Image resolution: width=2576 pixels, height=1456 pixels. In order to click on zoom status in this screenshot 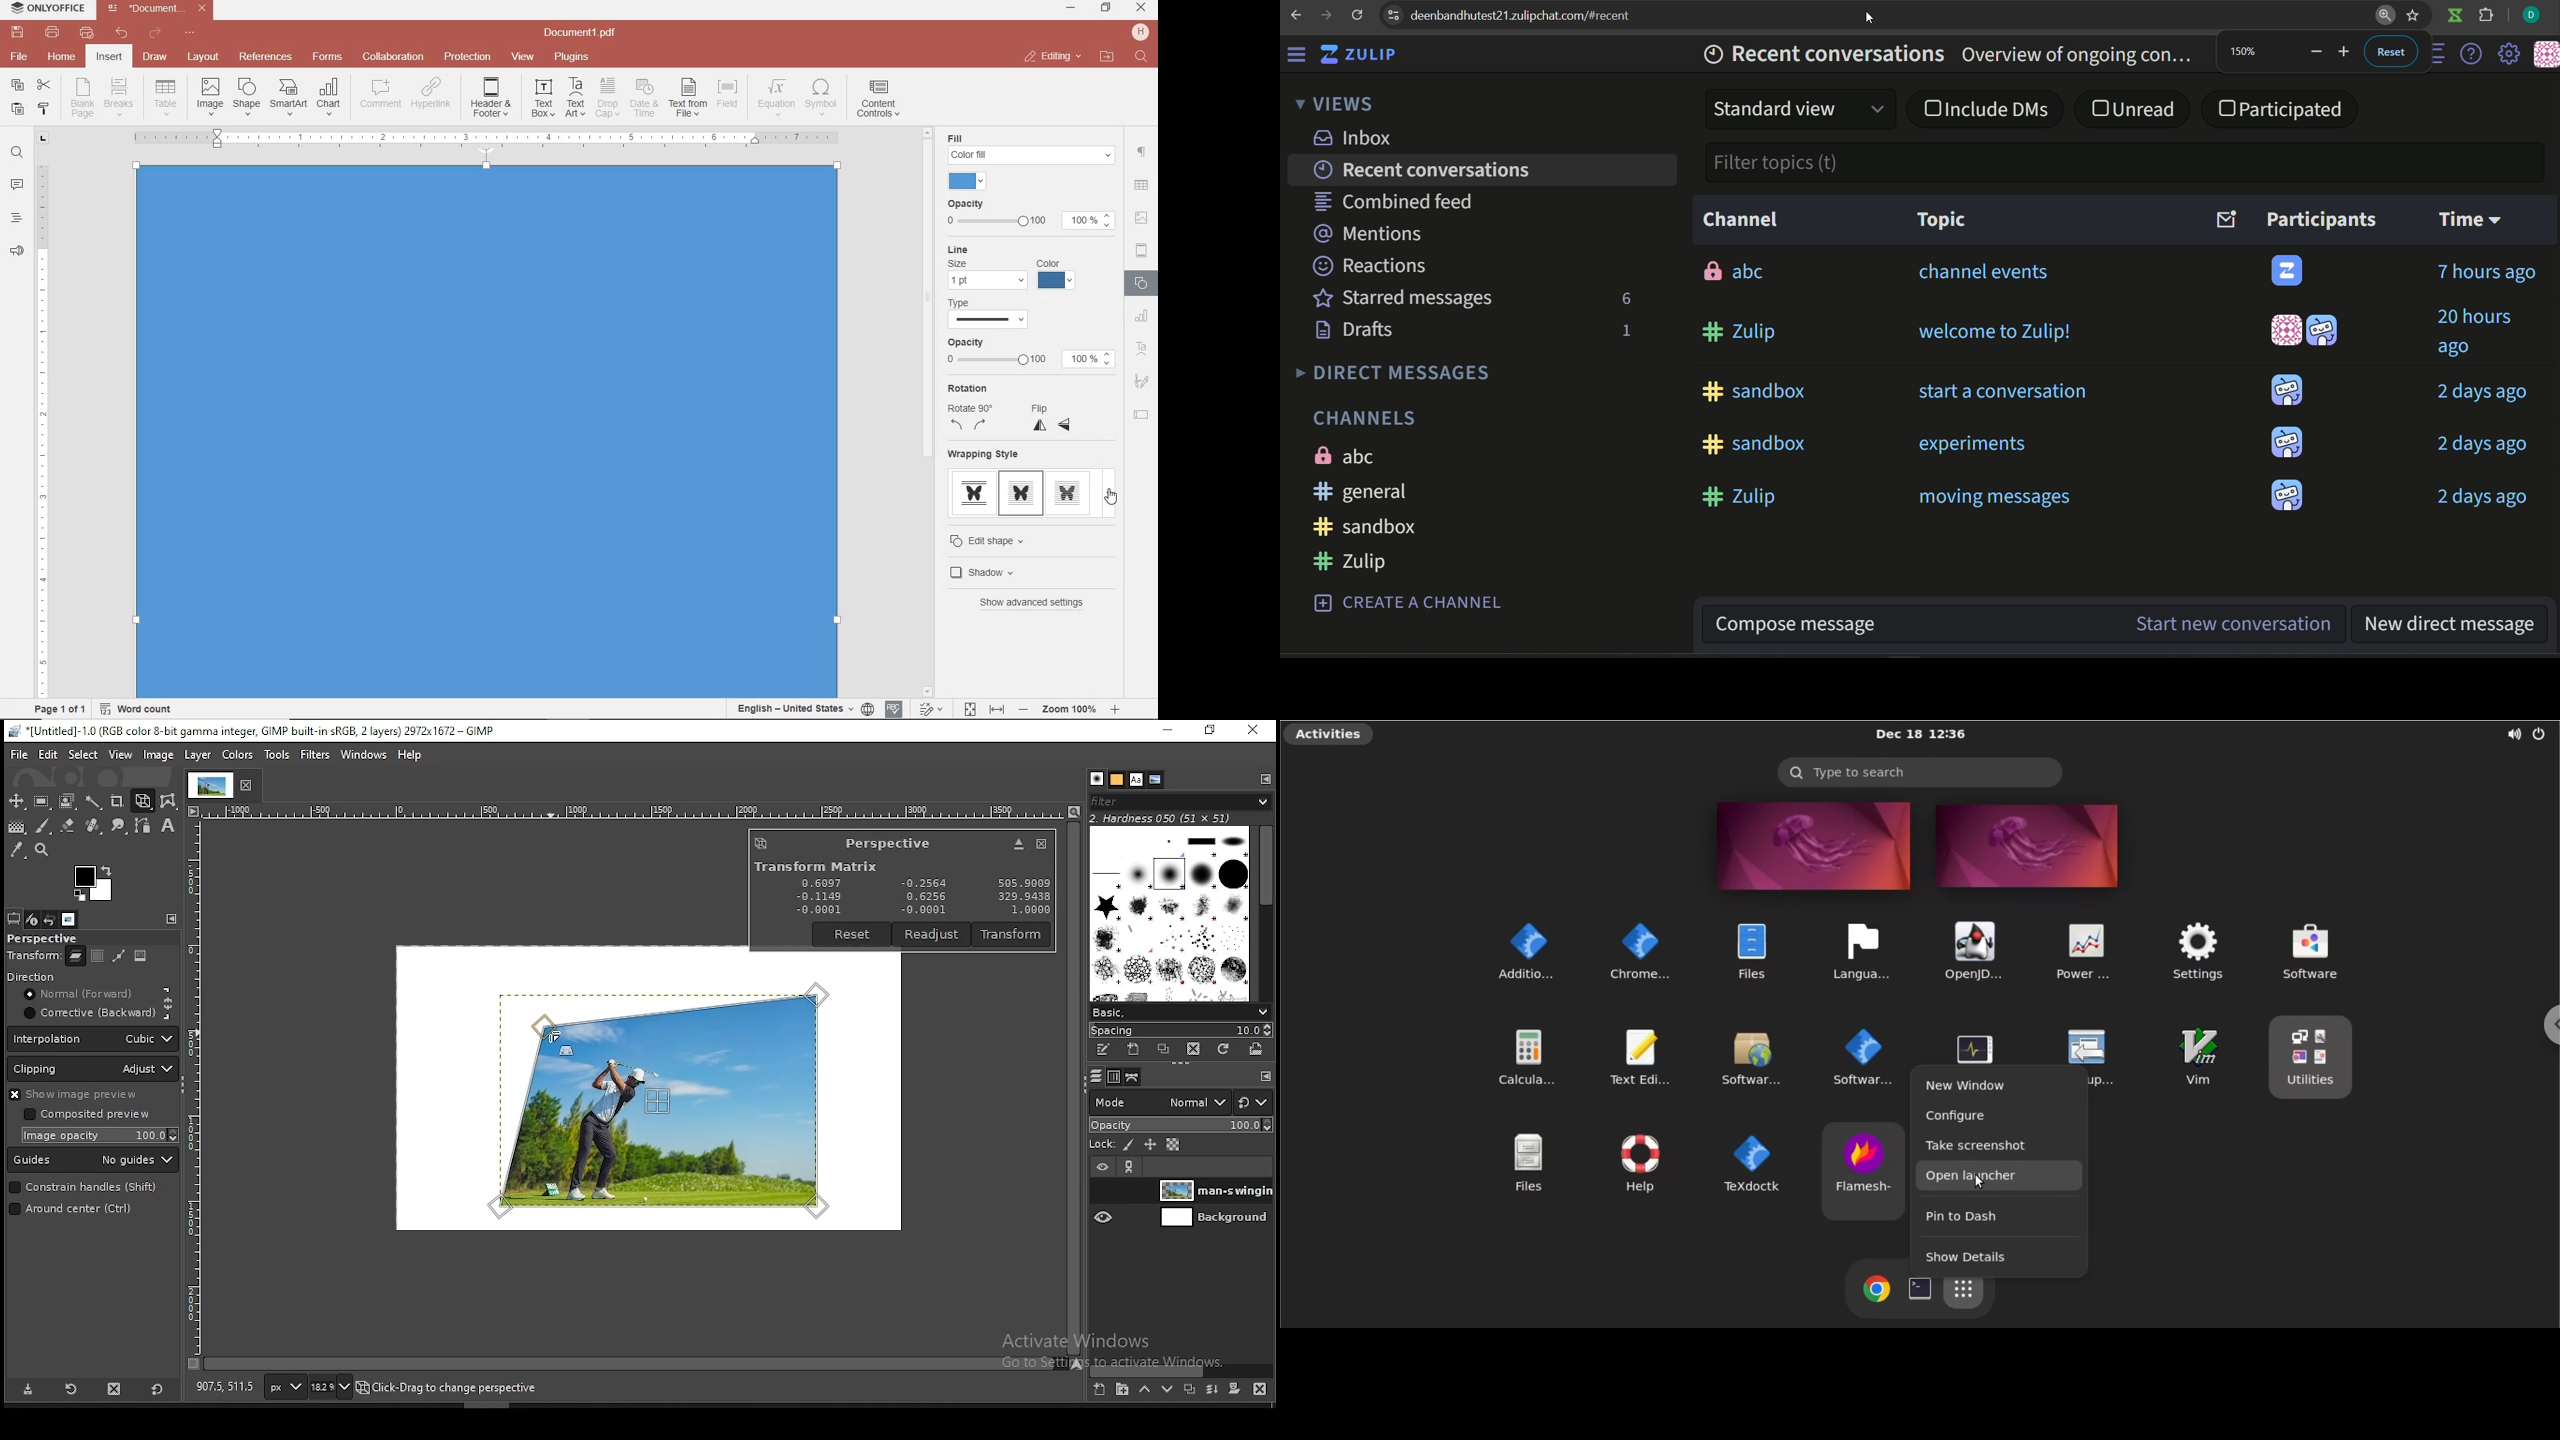, I will do `click(332, 1386)`.